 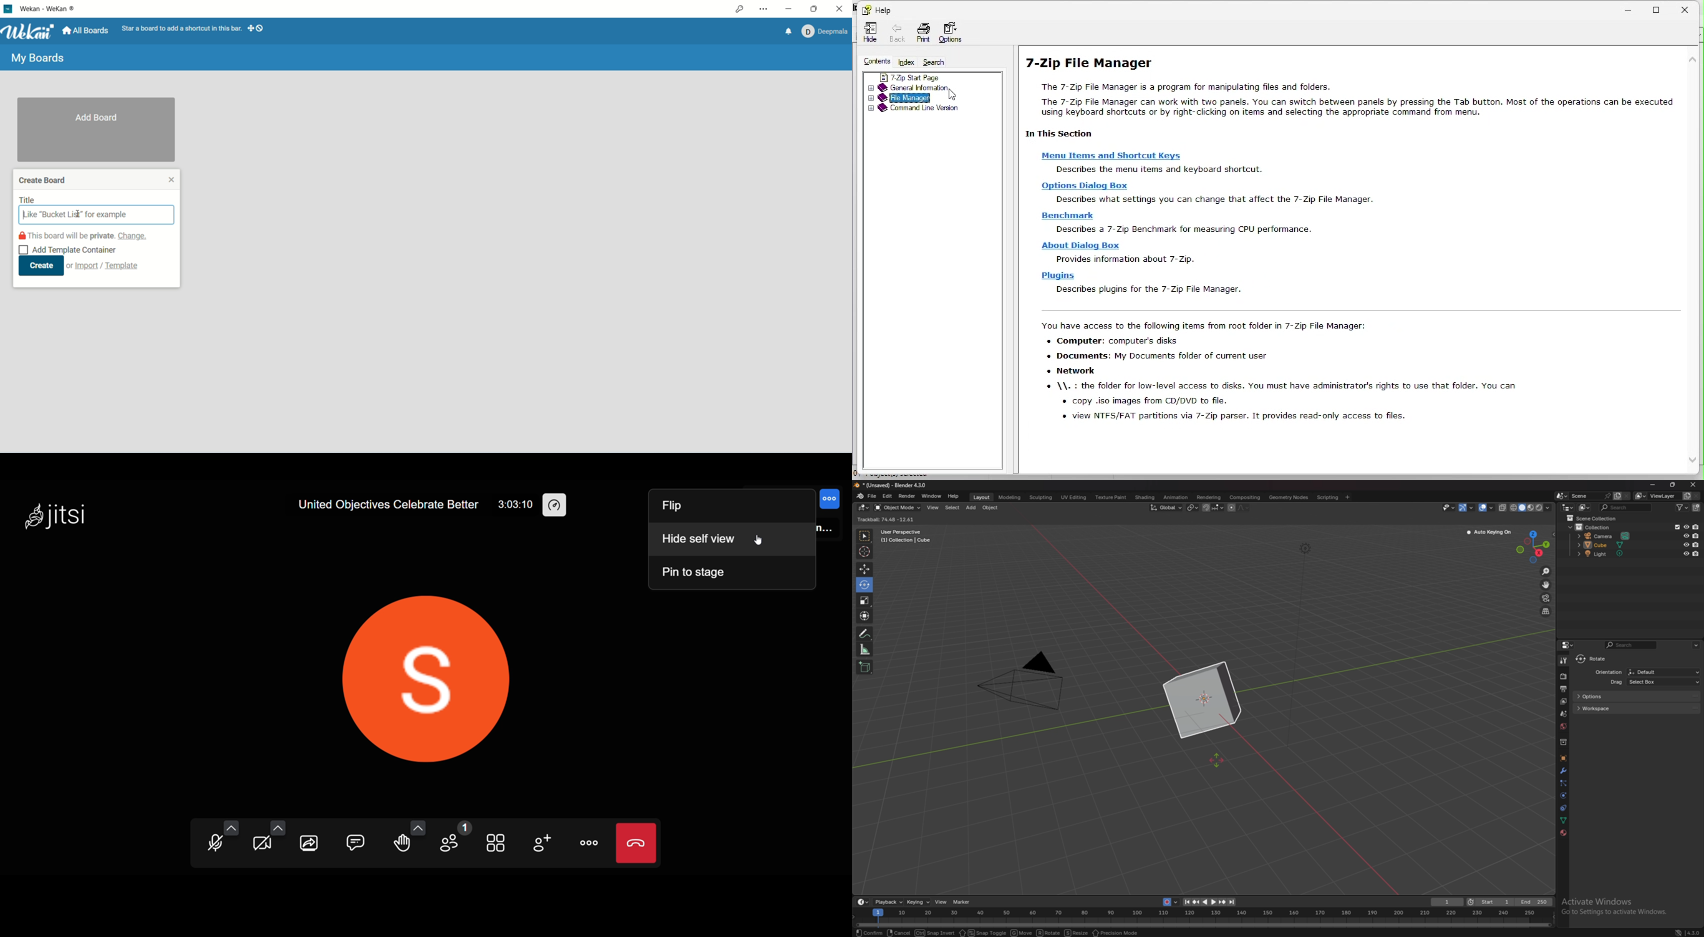 What do you see at coordinates (913, 97) in the screenshot?
I see `File manager` at bounding box center [913, 97].